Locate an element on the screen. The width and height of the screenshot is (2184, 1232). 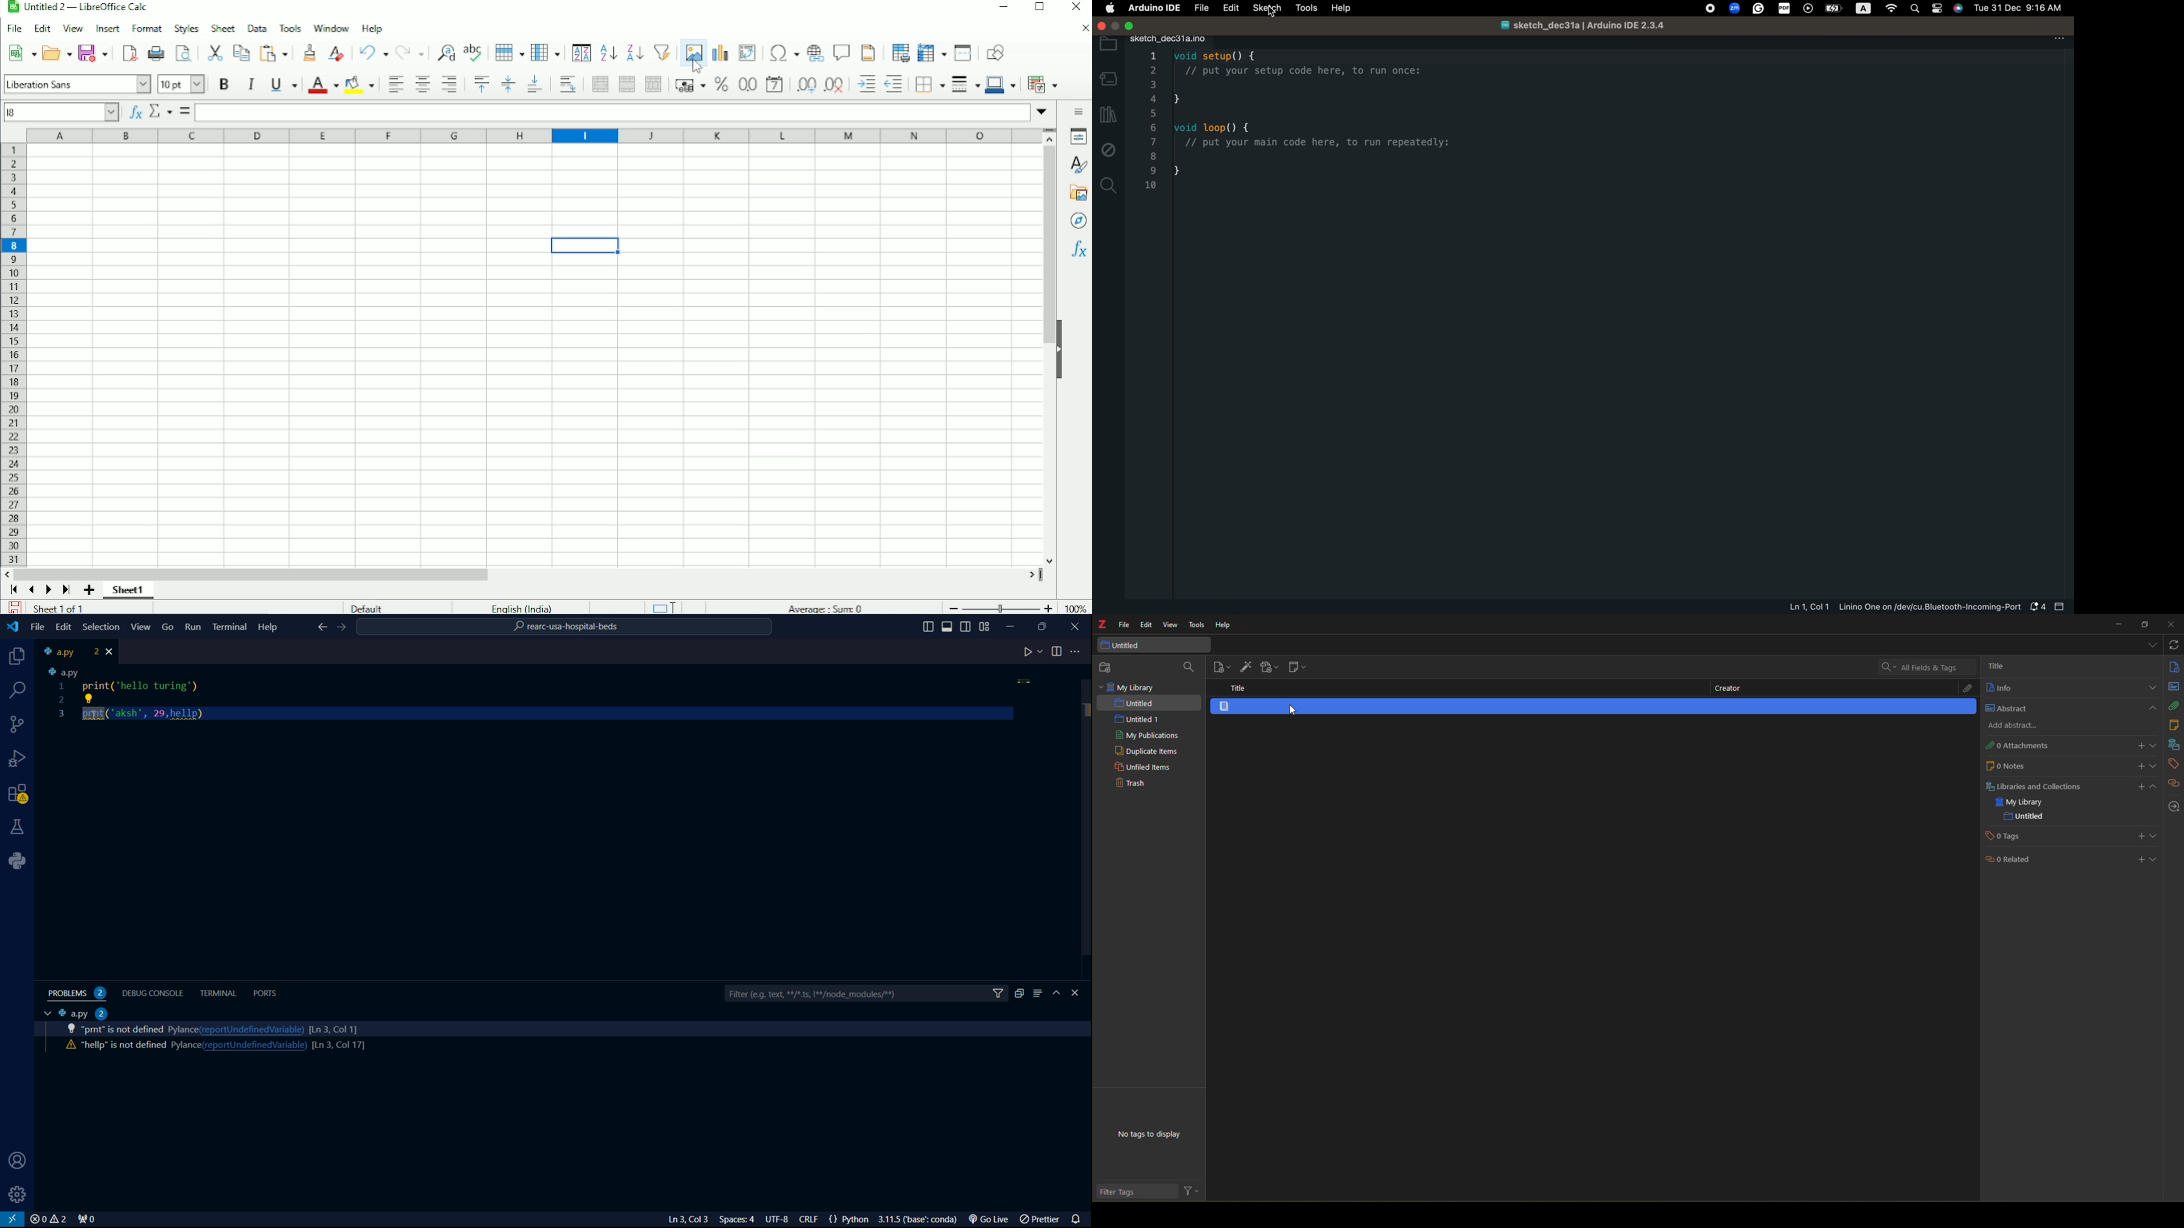
Delete decimal place is located at coordinates (832, 86).